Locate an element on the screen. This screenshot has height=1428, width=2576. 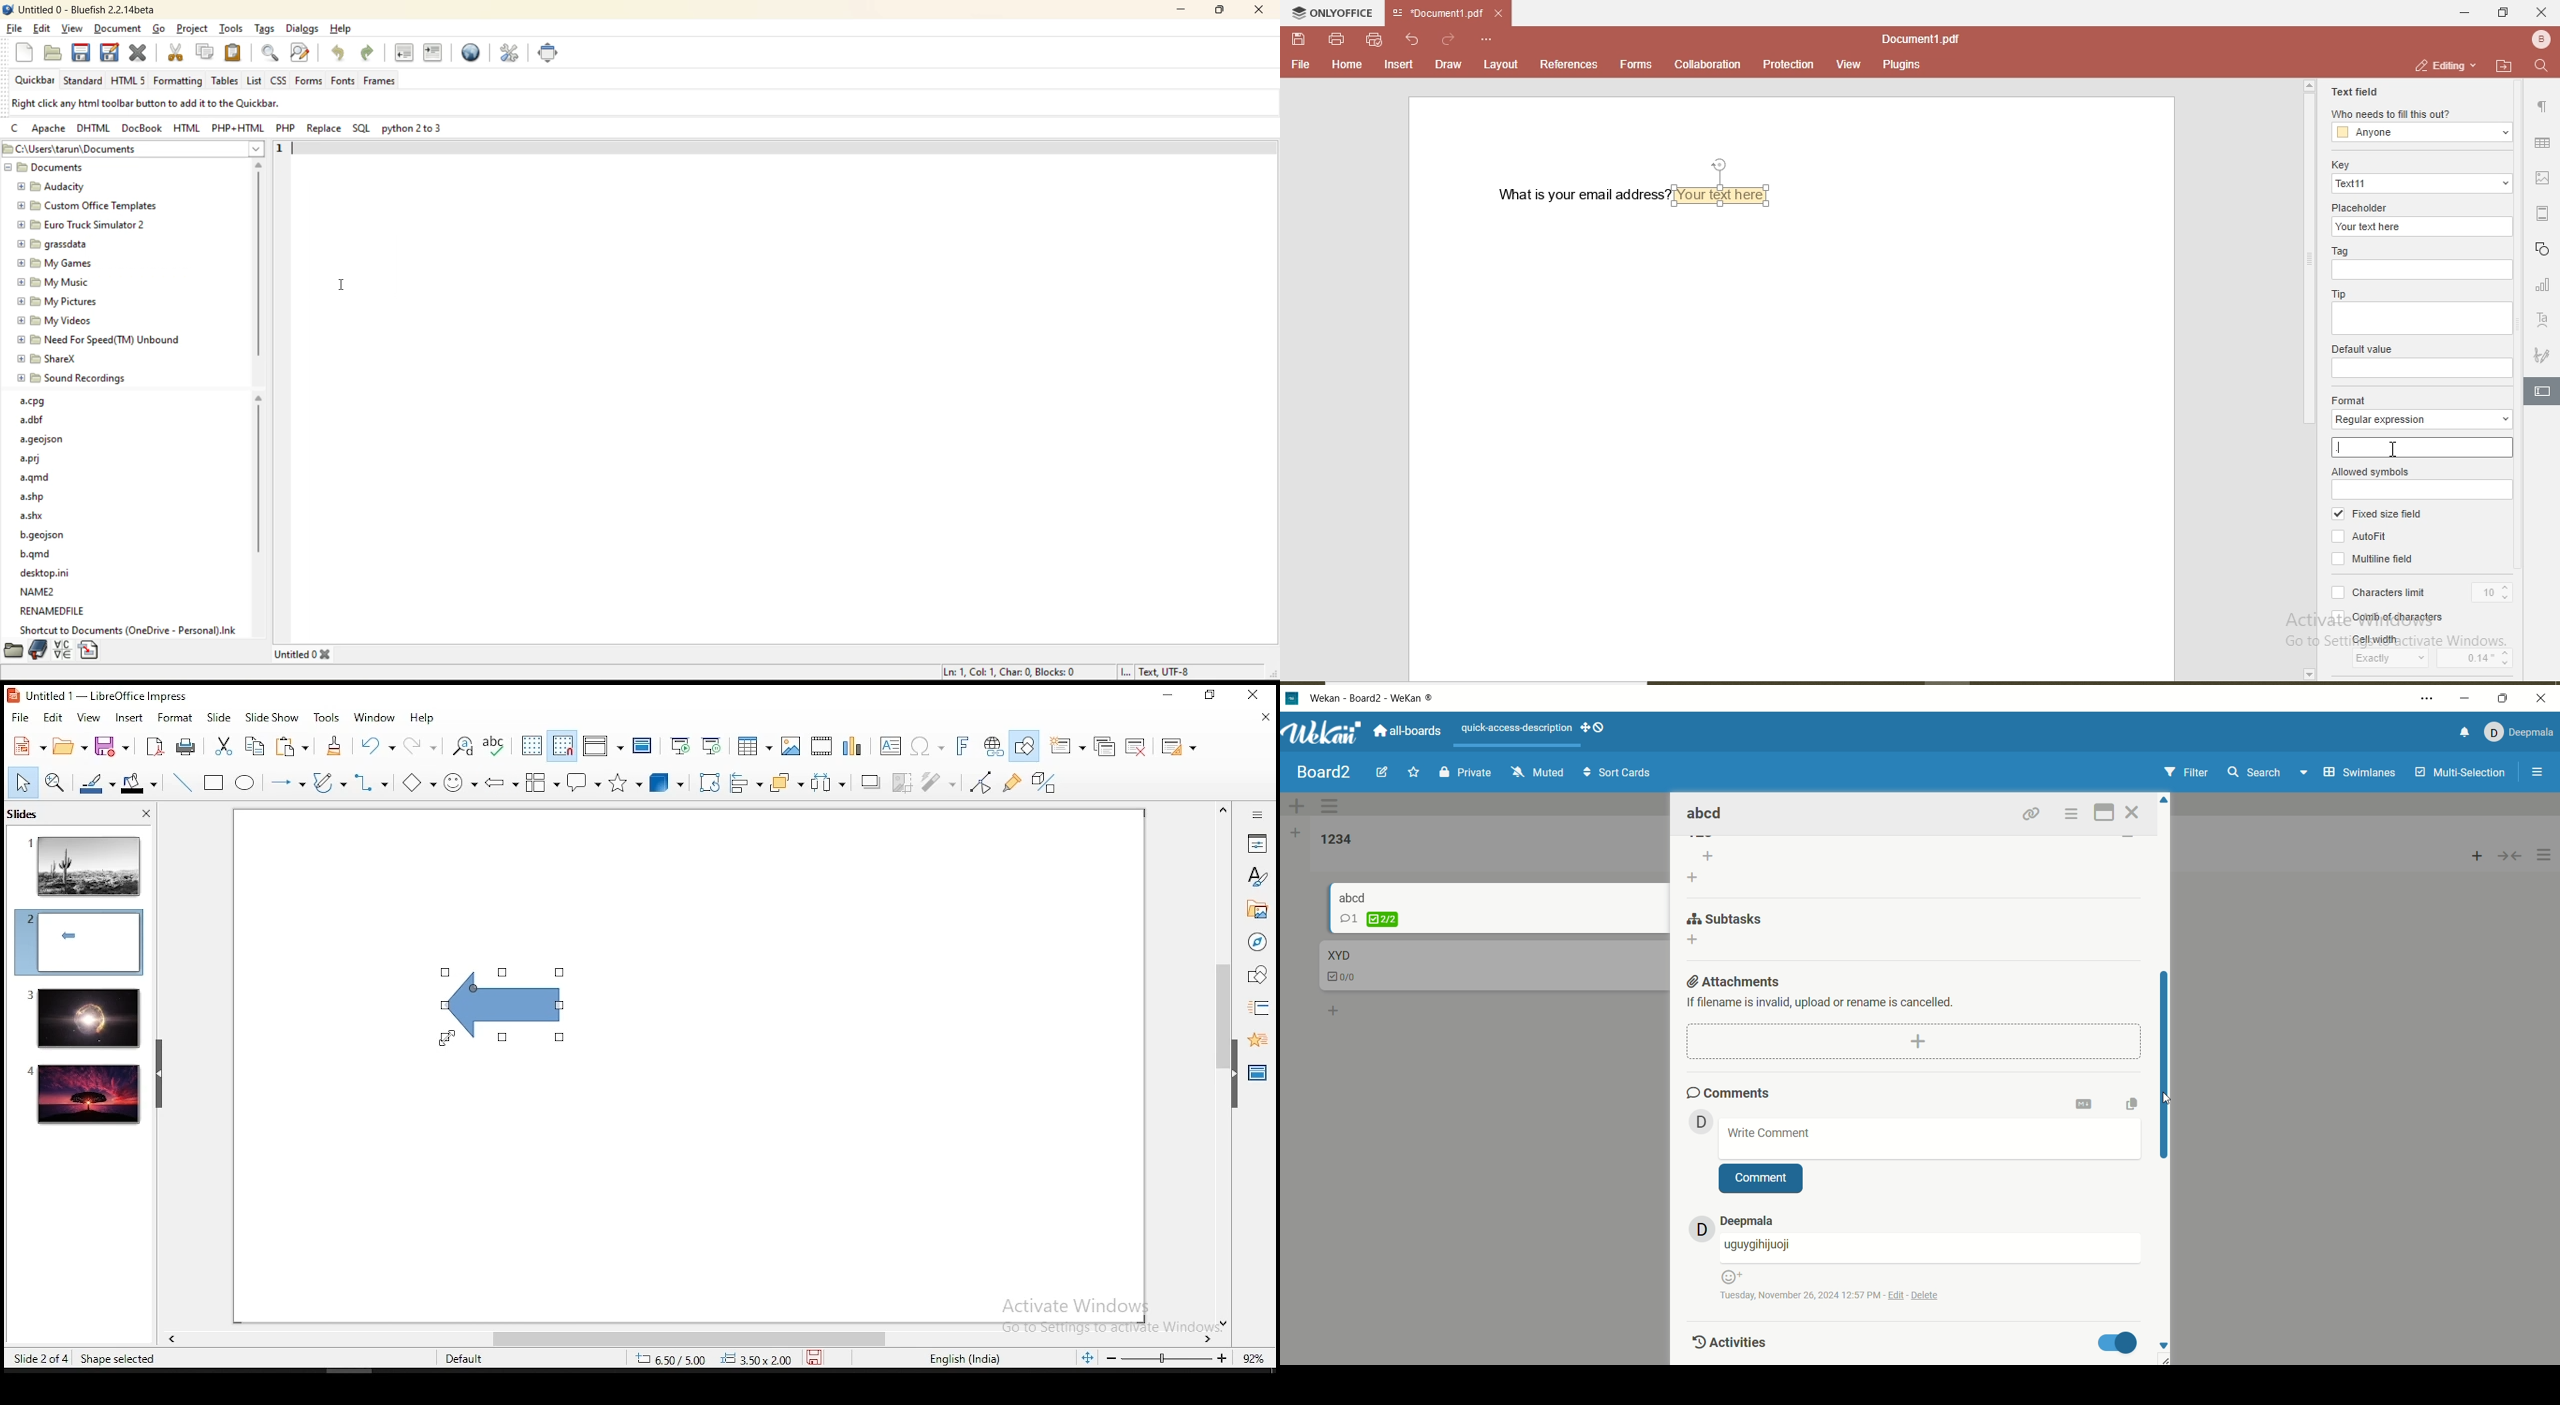
connectors is located at coordinates (371, 783).